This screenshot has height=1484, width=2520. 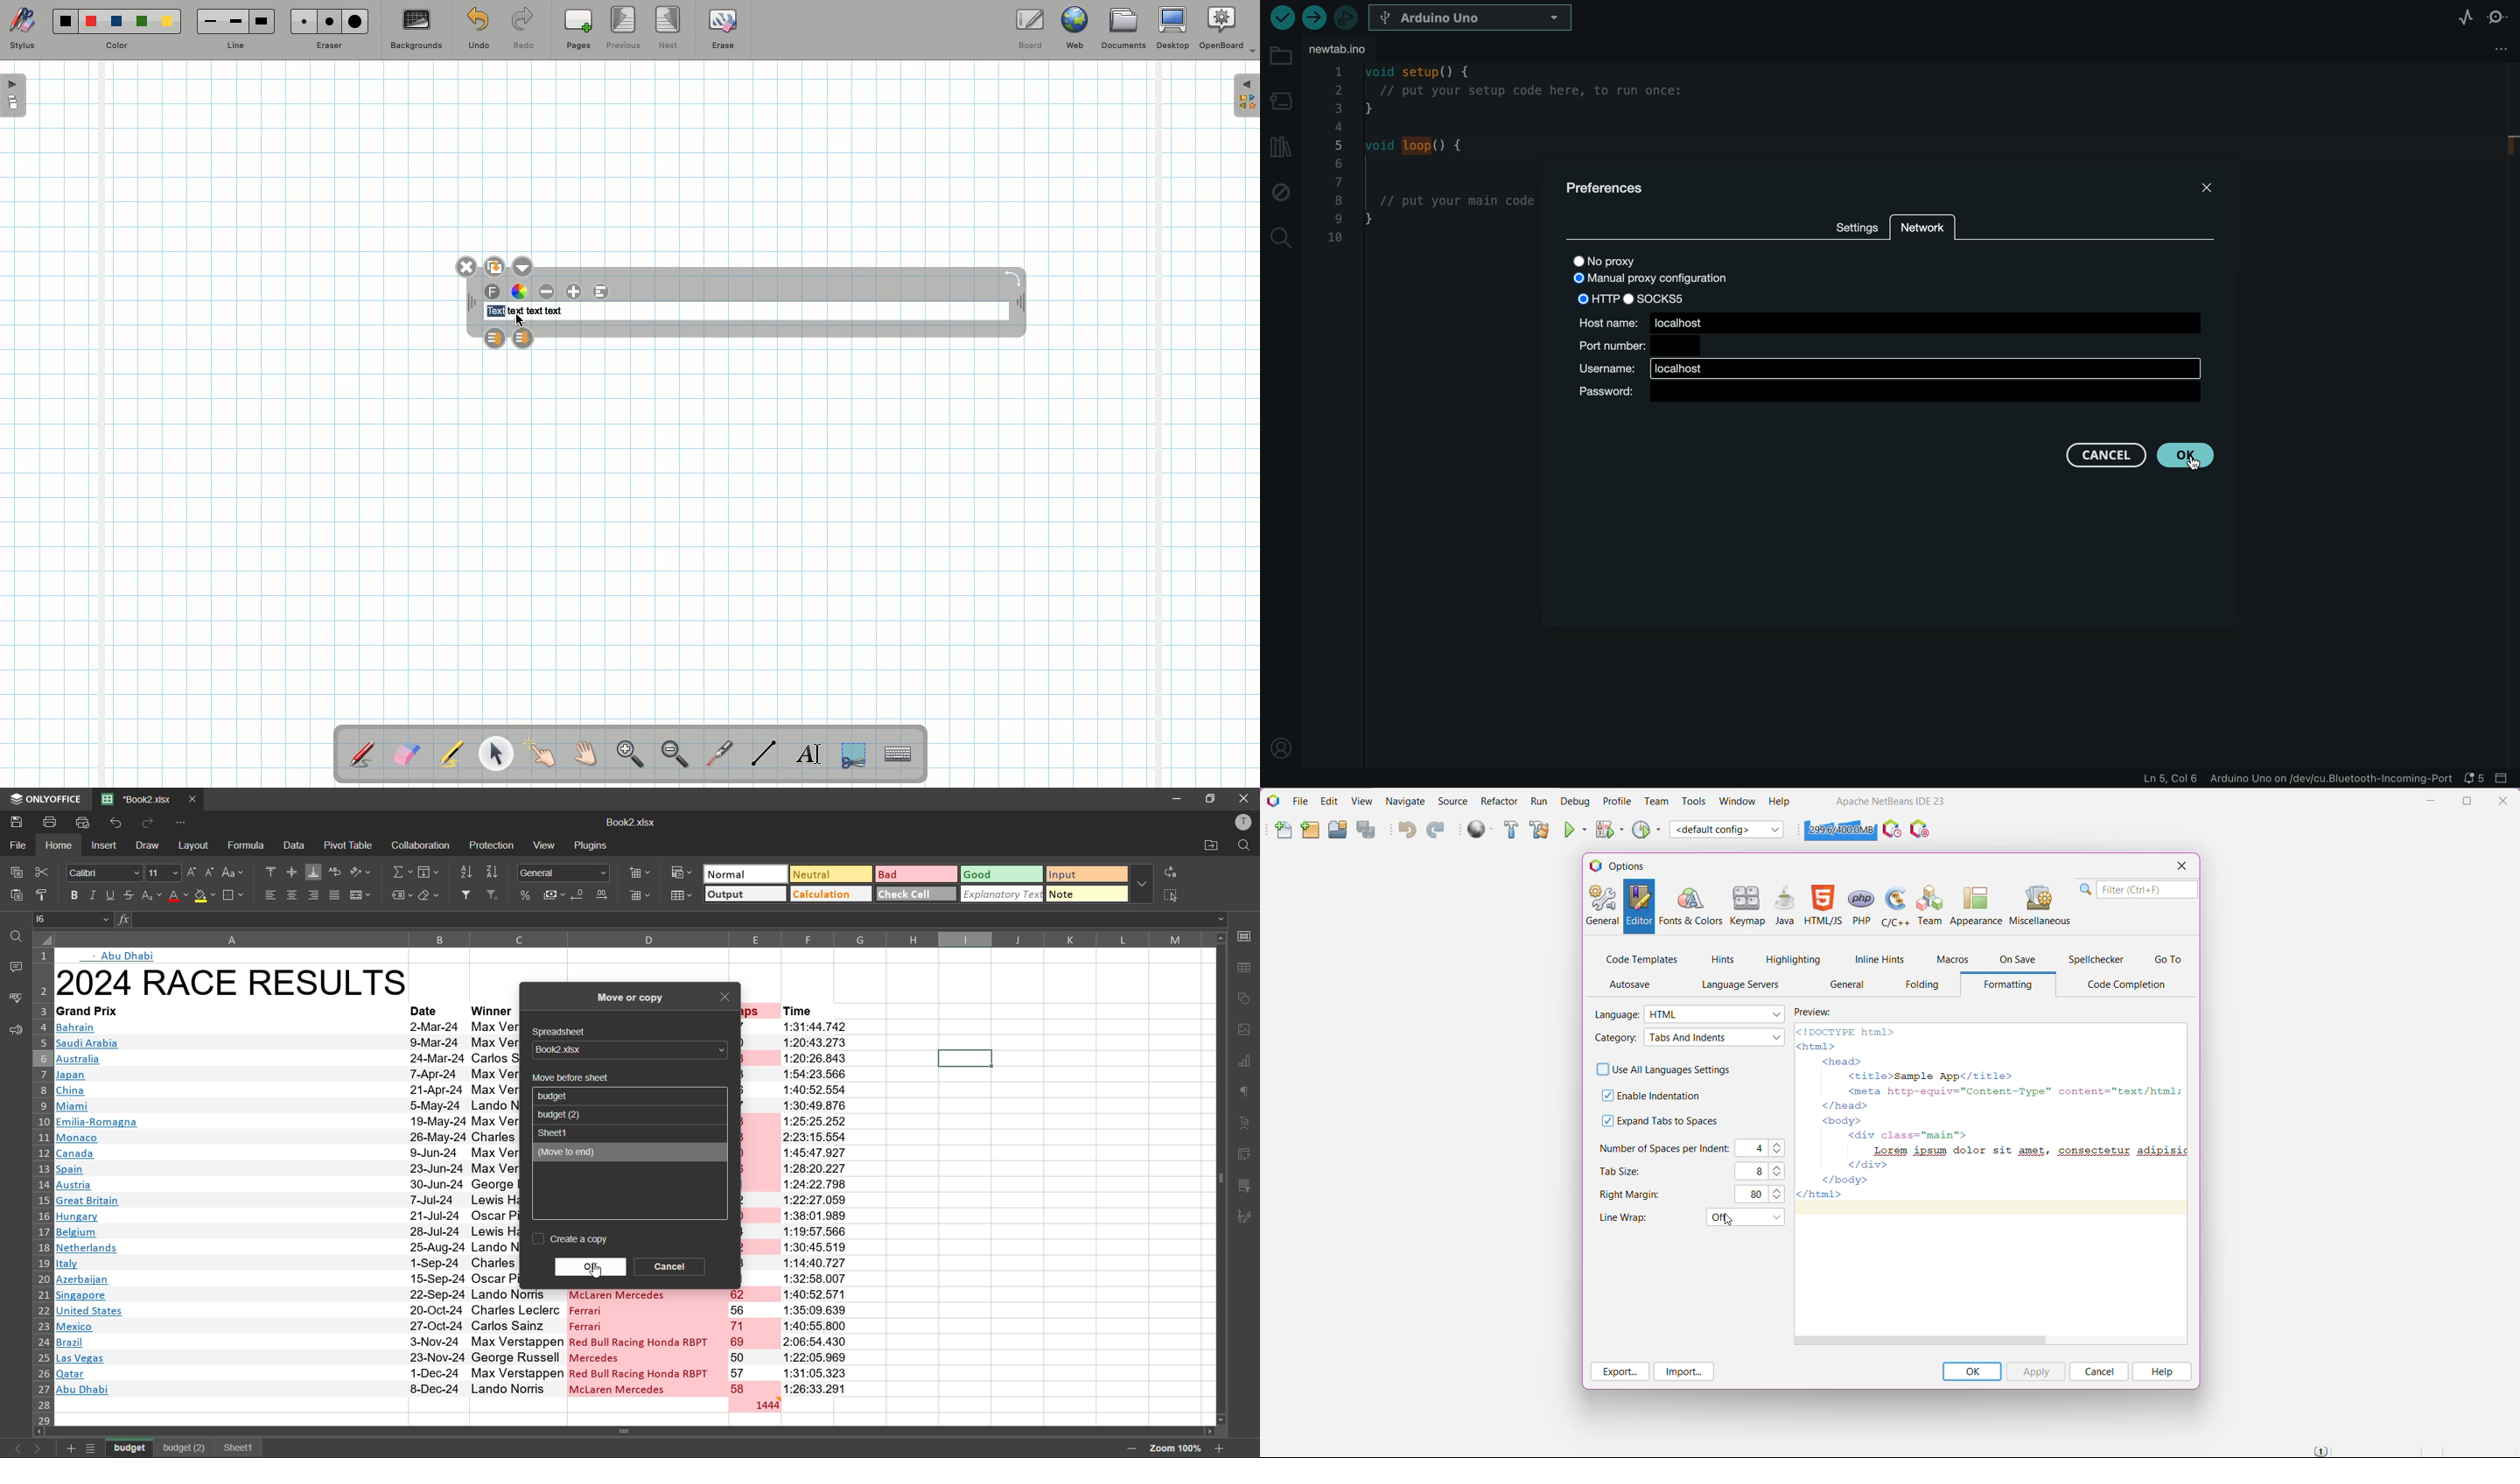 What do you see at coordinates (754, 1405) in the screenshot?
I see `total` at bounding box center [754, 1405].